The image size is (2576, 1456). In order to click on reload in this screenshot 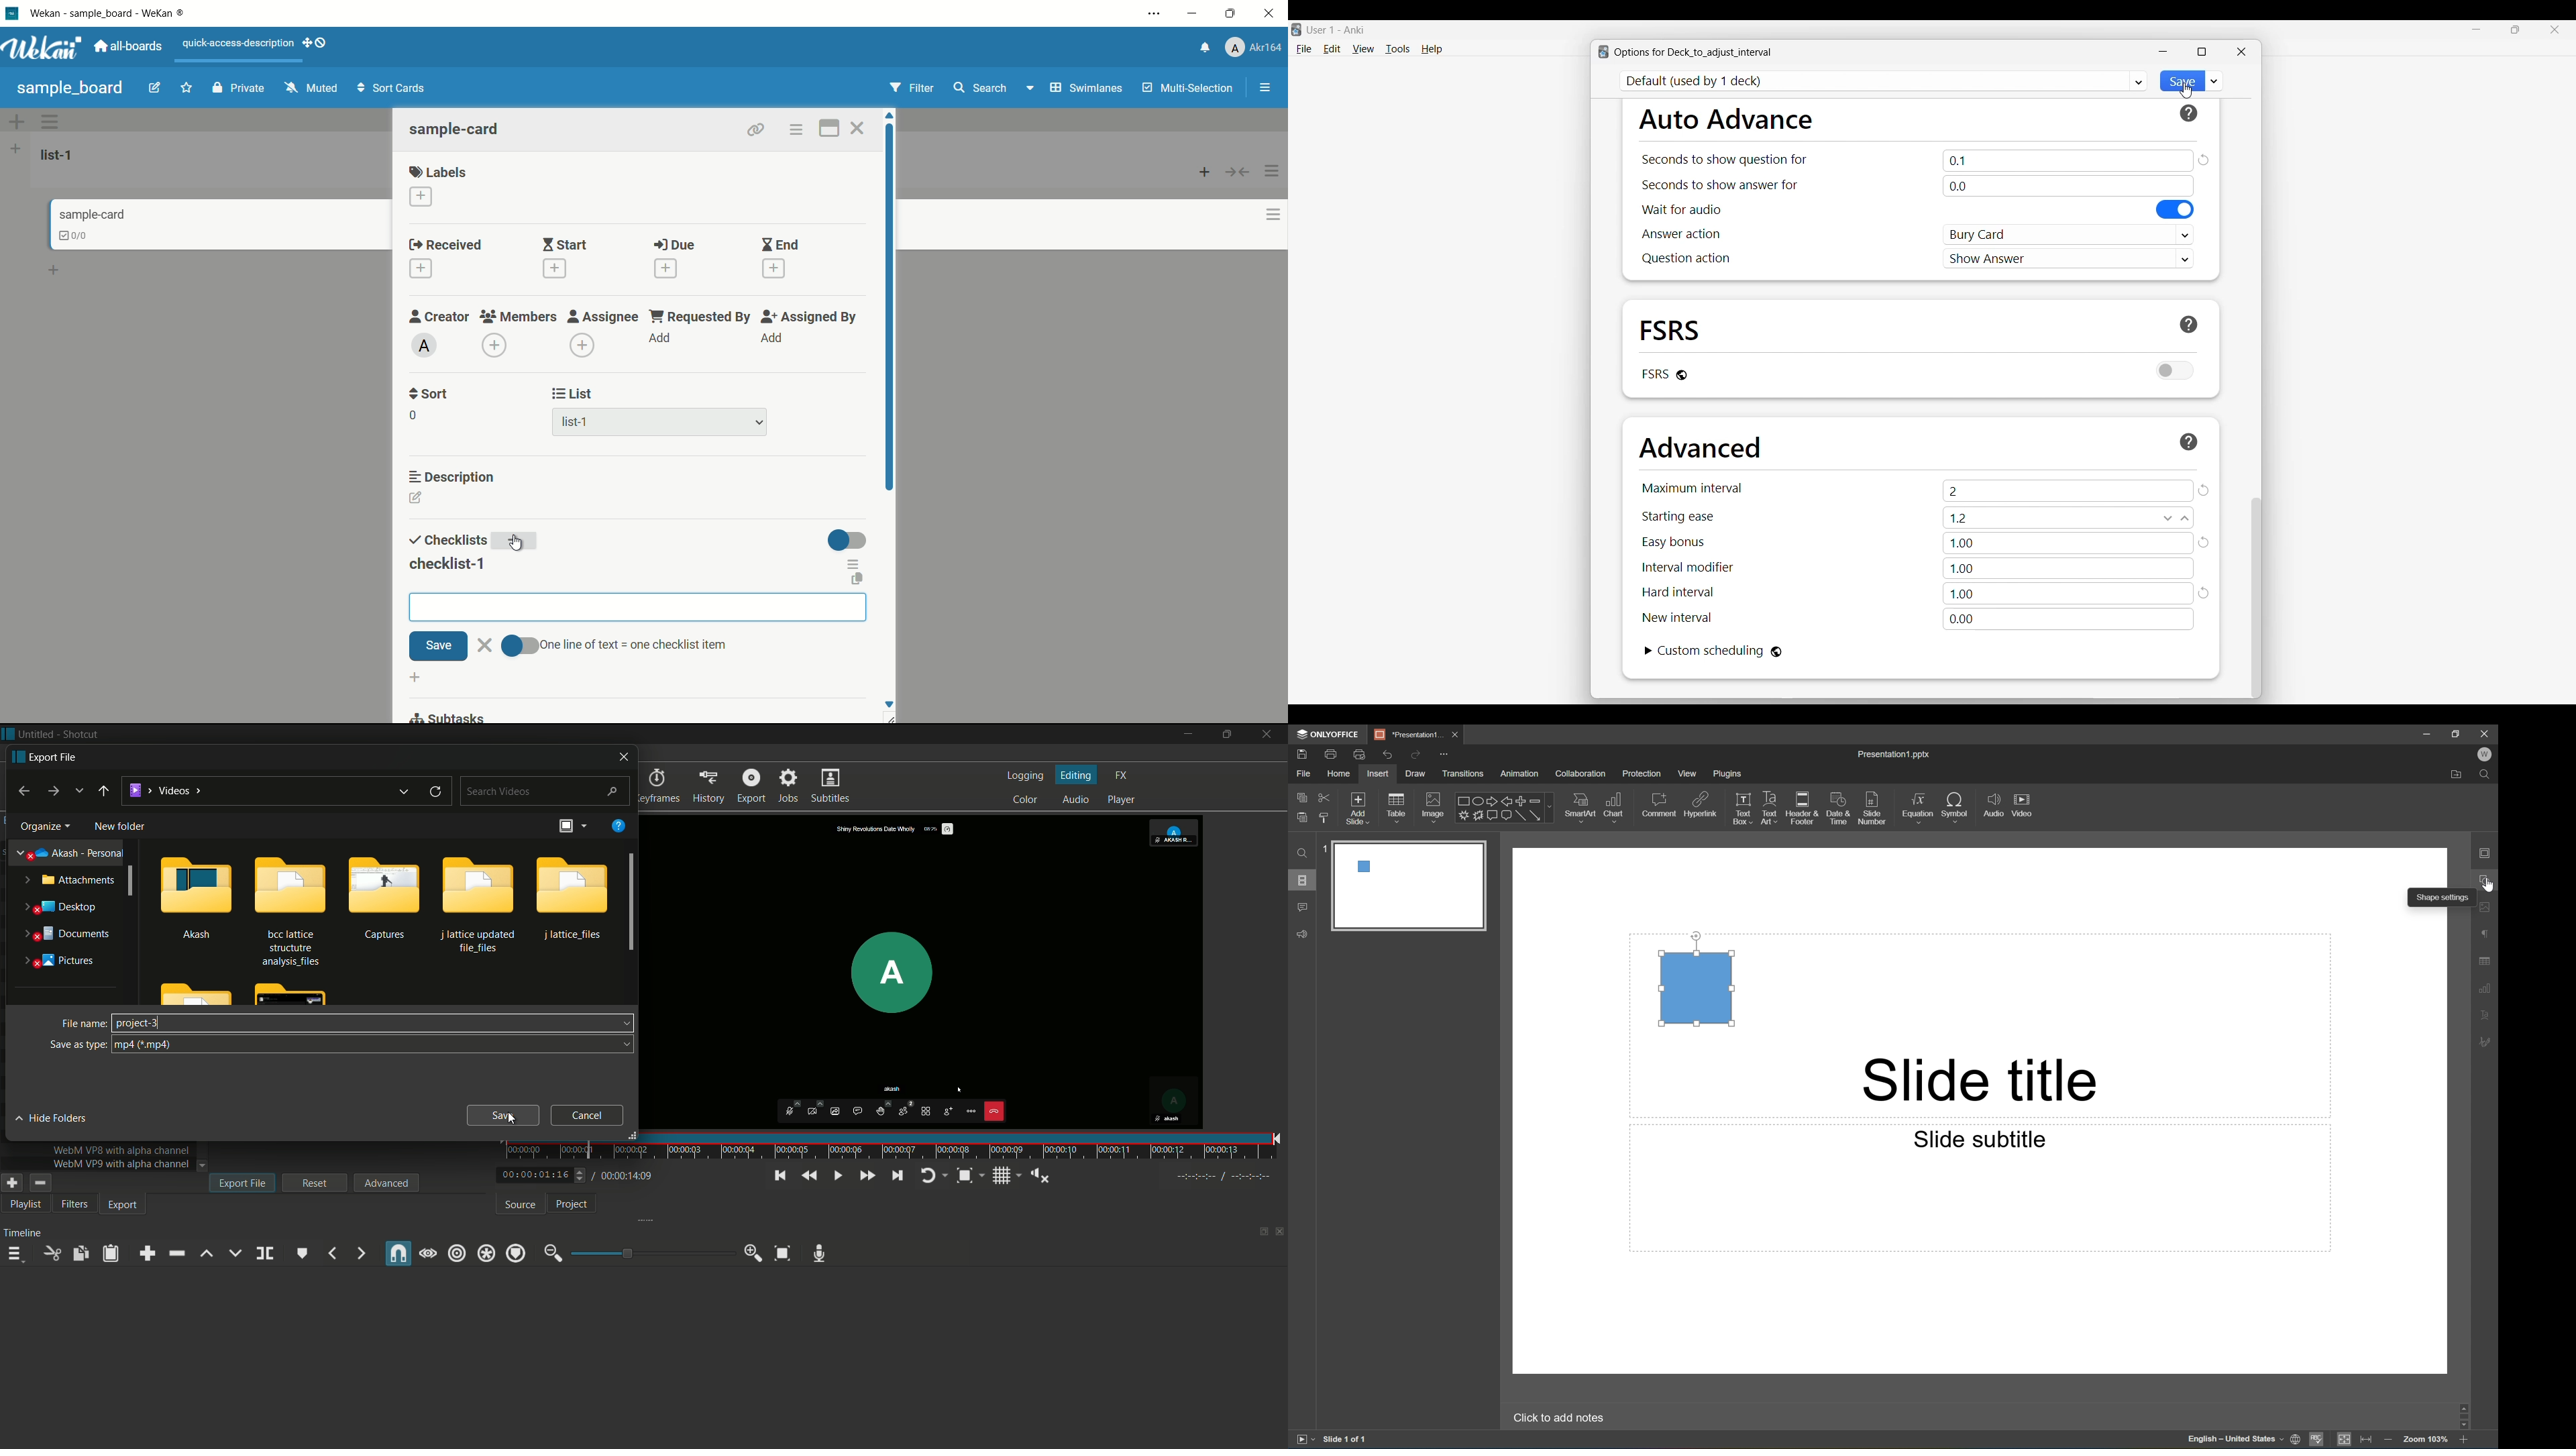, I will do `click(2205, 594)`.